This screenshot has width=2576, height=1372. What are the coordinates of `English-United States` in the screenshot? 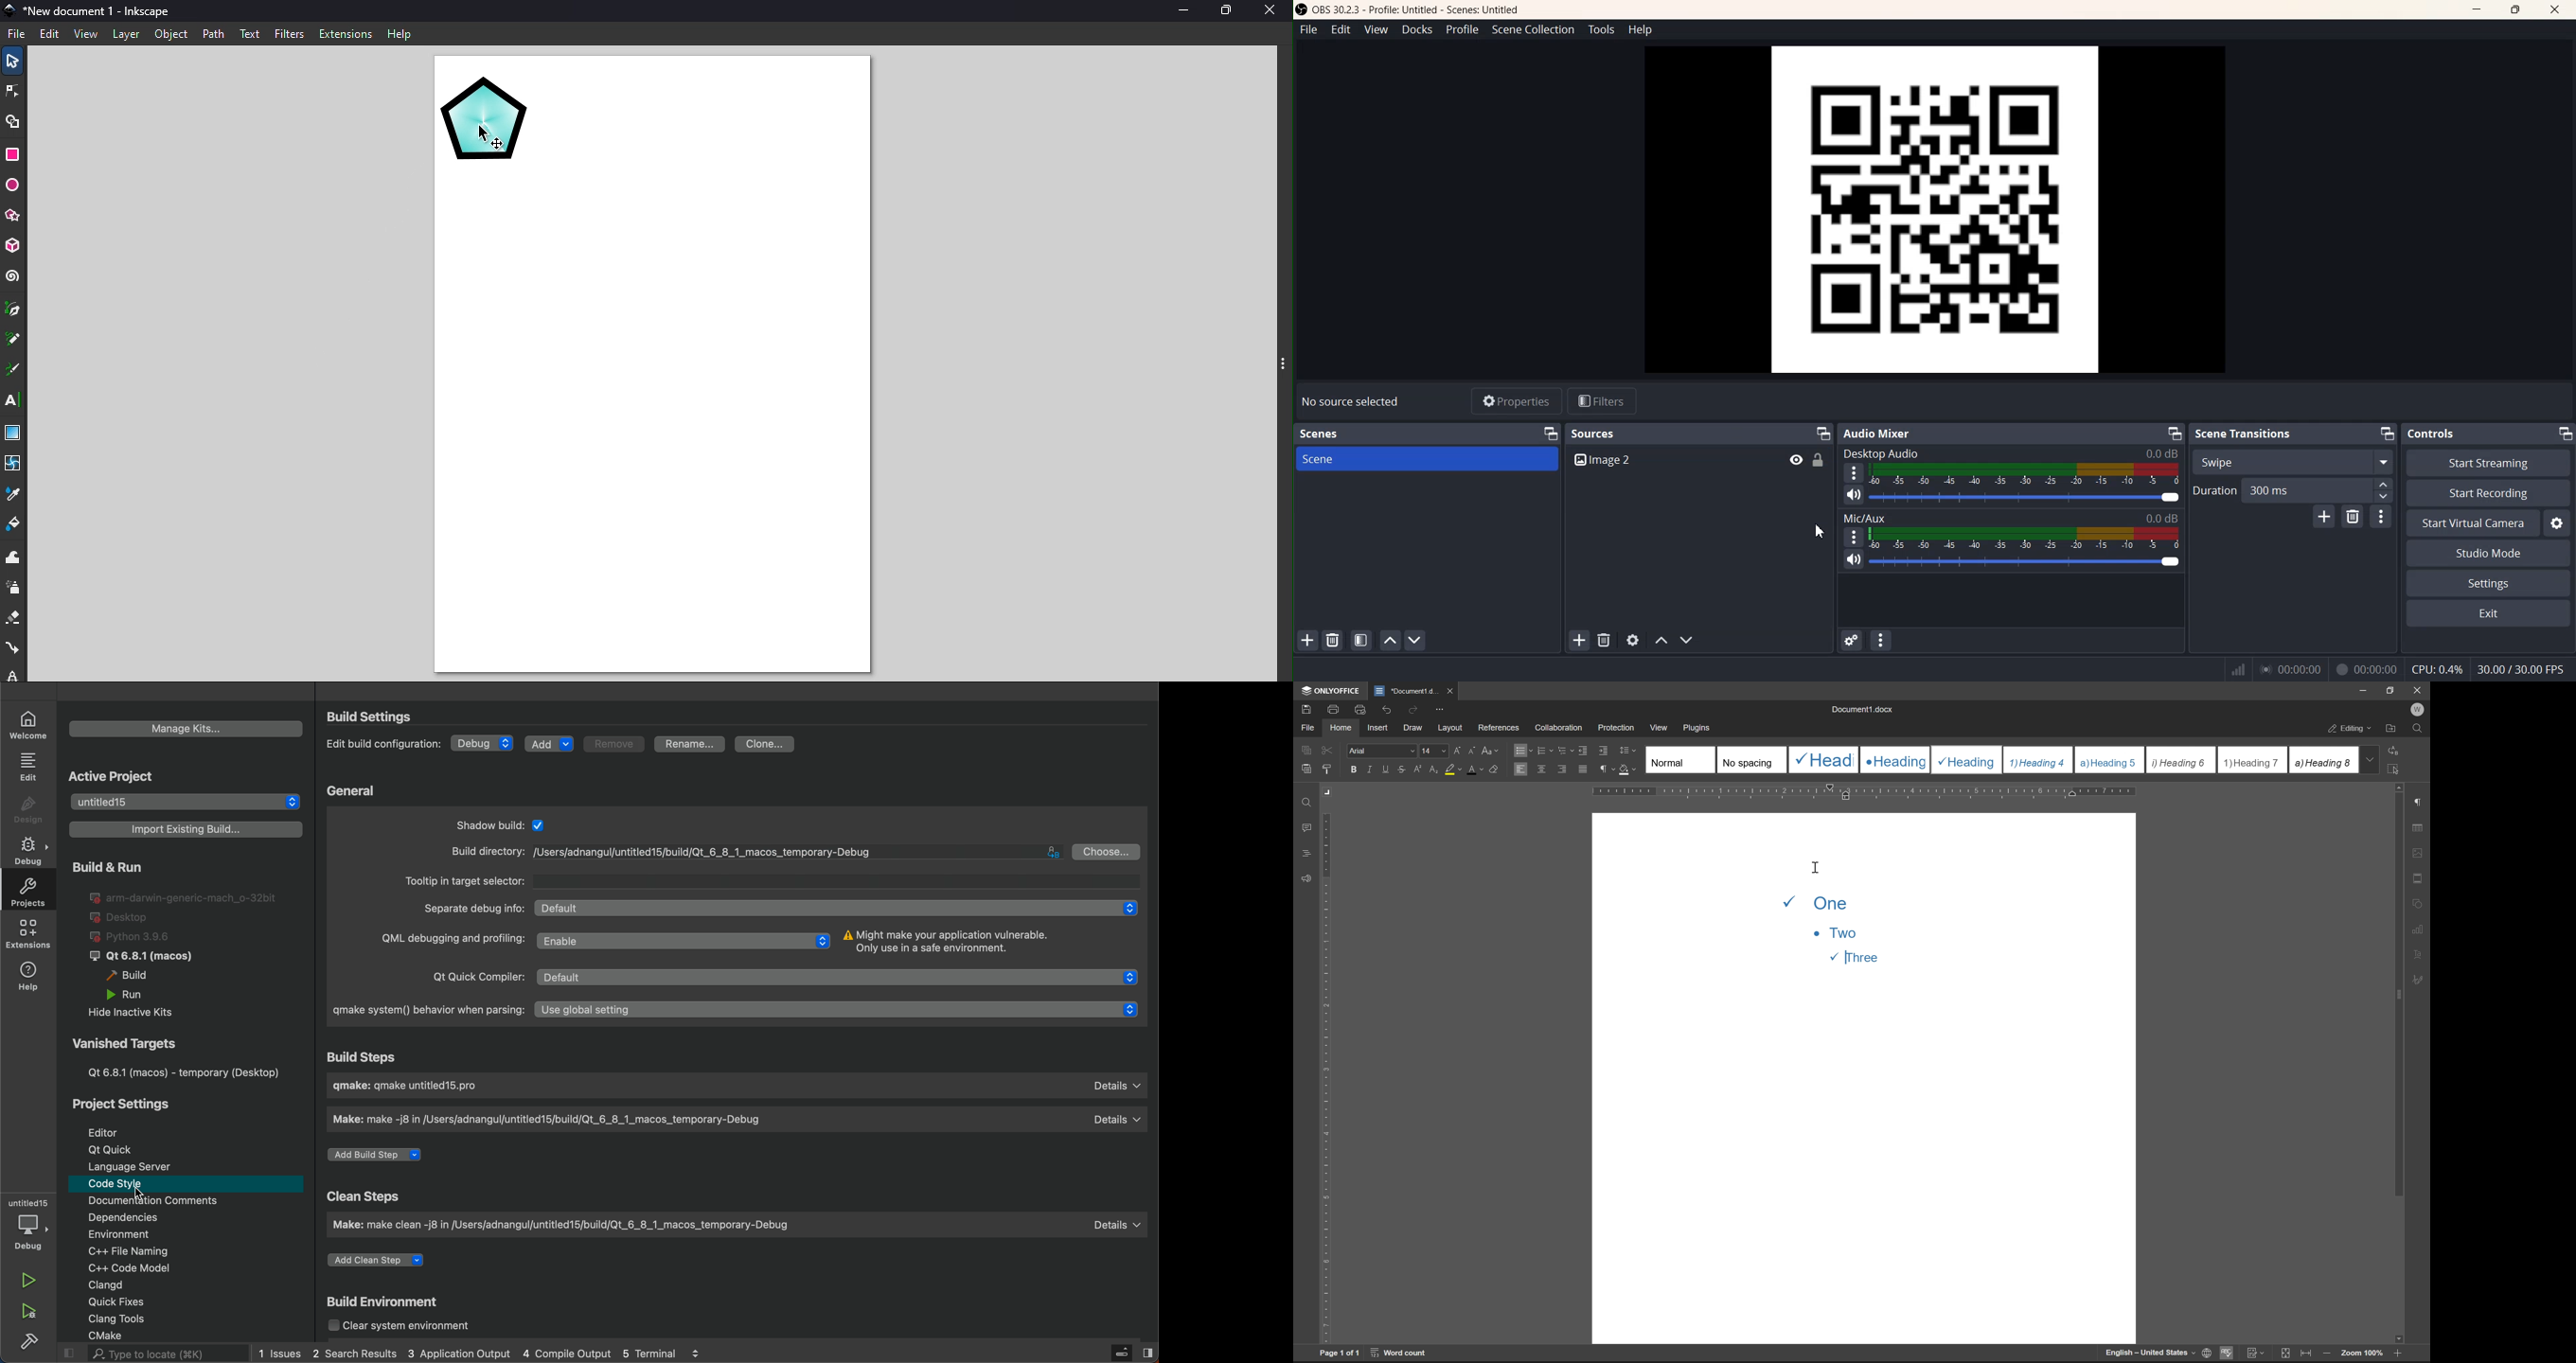 It's located at (2149, 1353).